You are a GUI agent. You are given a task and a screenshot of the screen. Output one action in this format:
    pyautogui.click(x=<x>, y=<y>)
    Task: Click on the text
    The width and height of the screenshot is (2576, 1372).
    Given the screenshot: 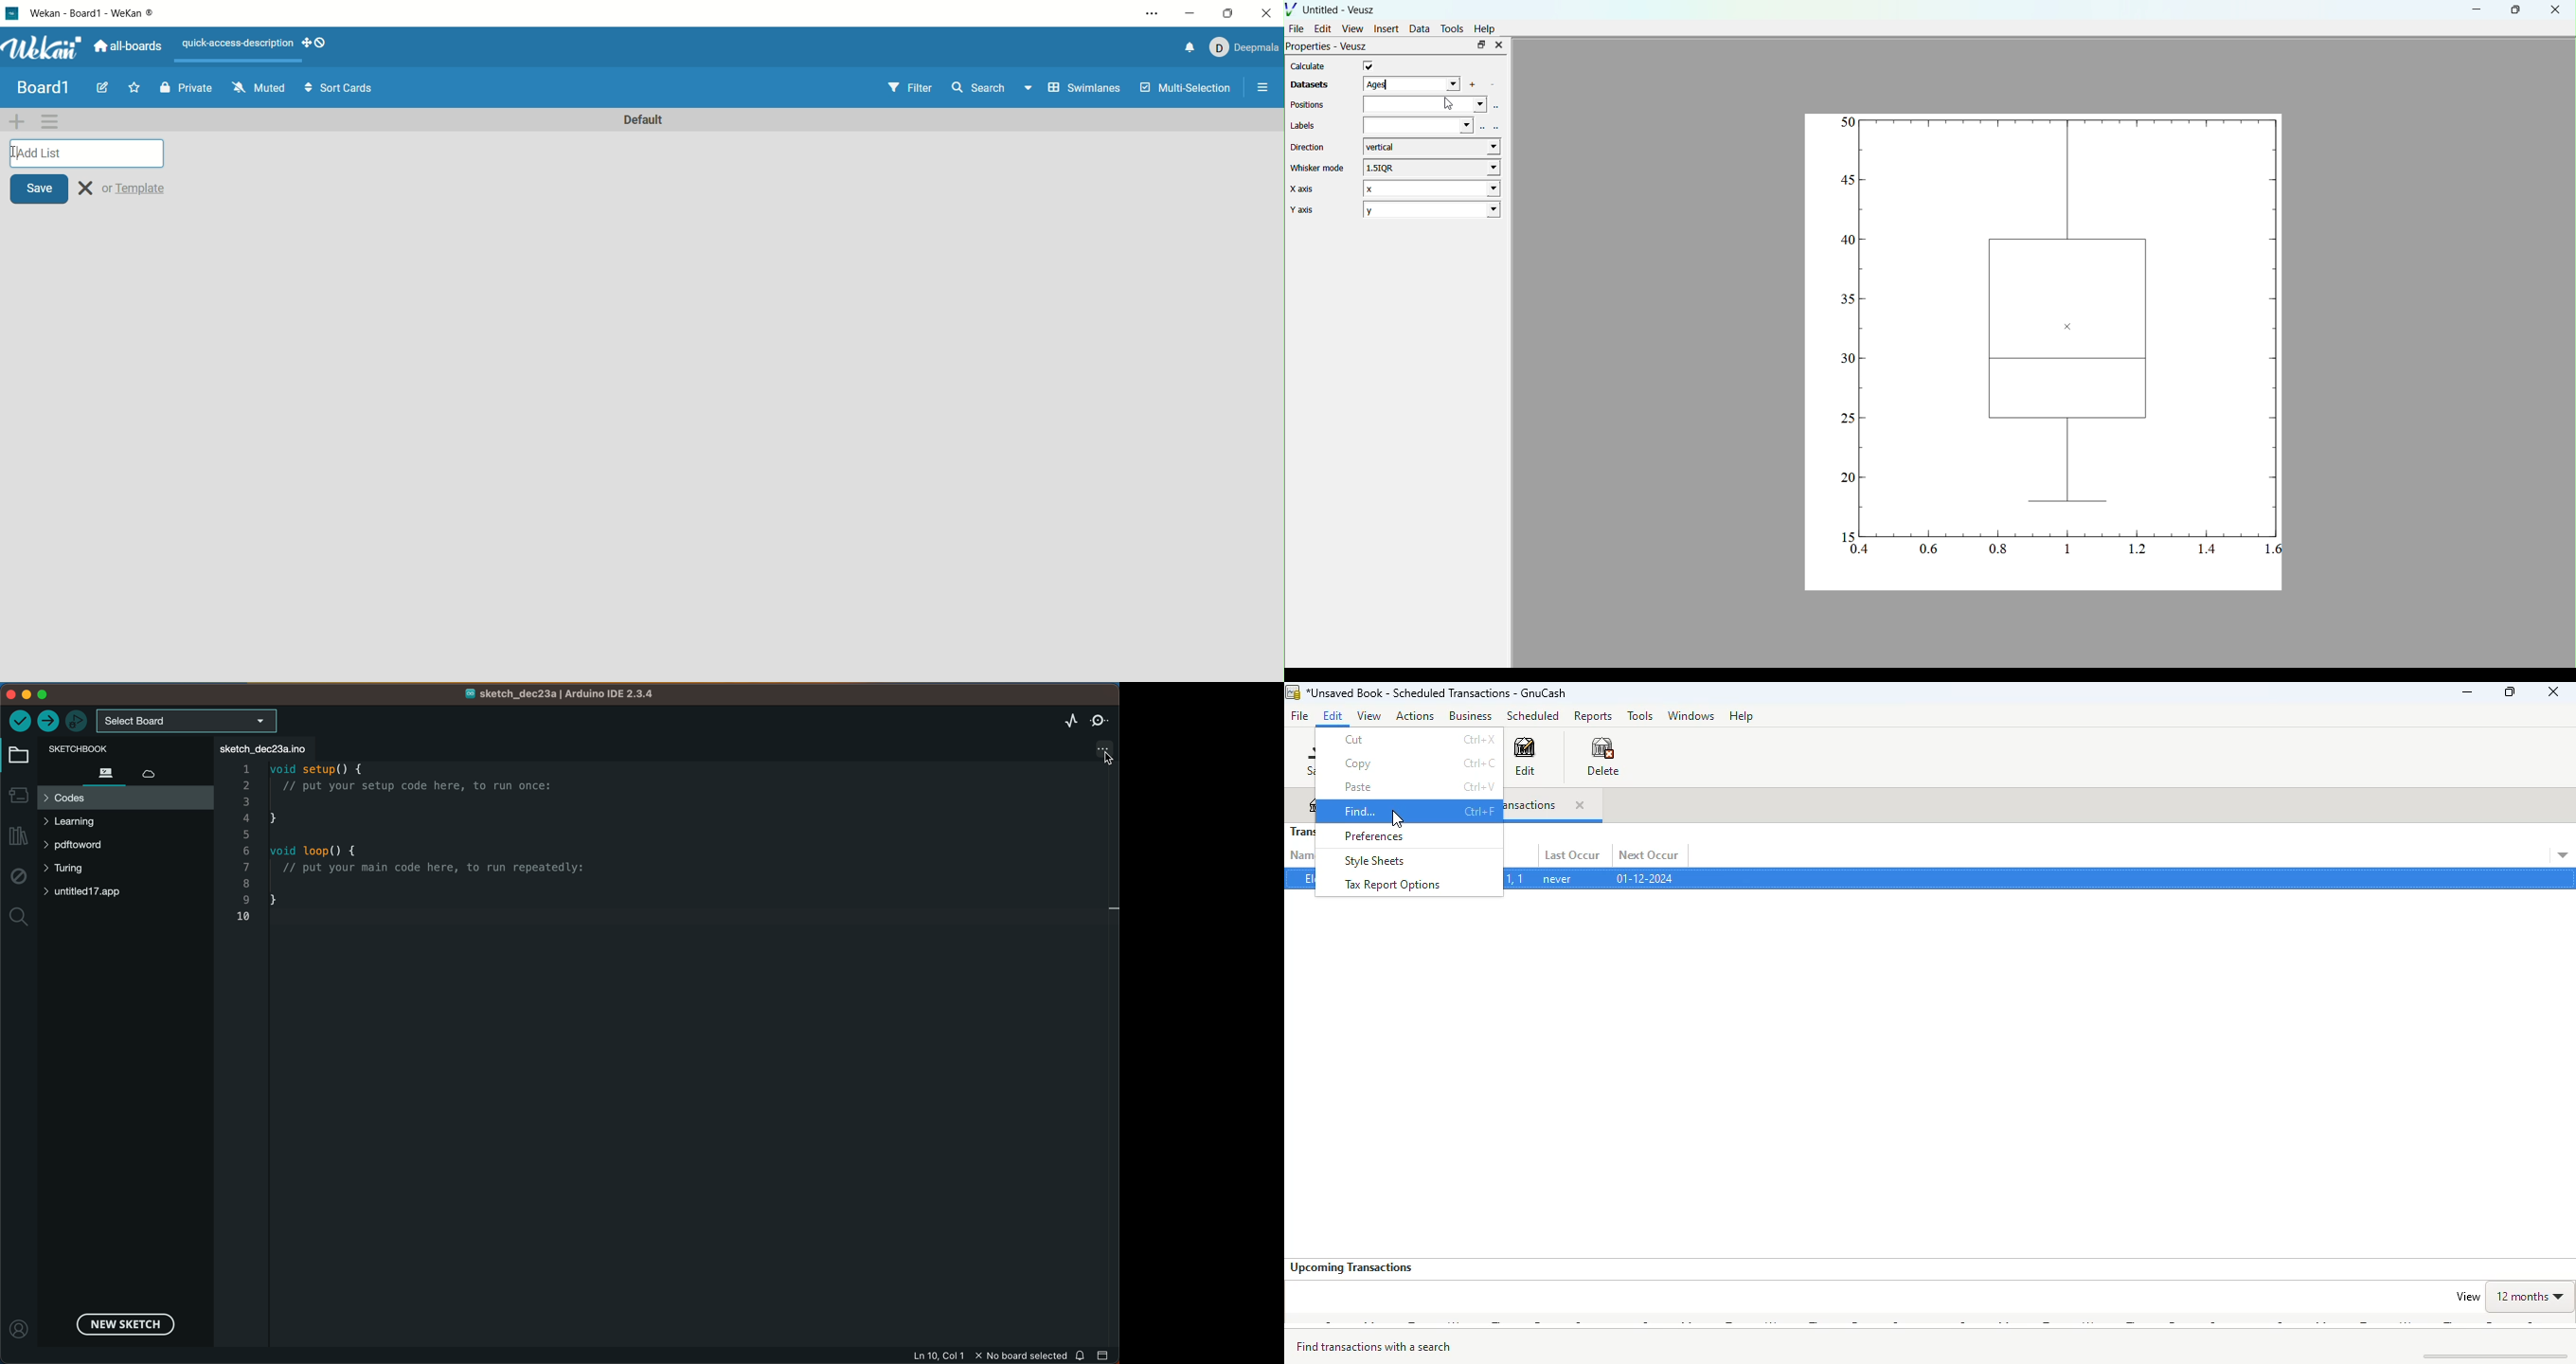 What is the action you would take?
    pyautogui.click(x=233, y=44)
    